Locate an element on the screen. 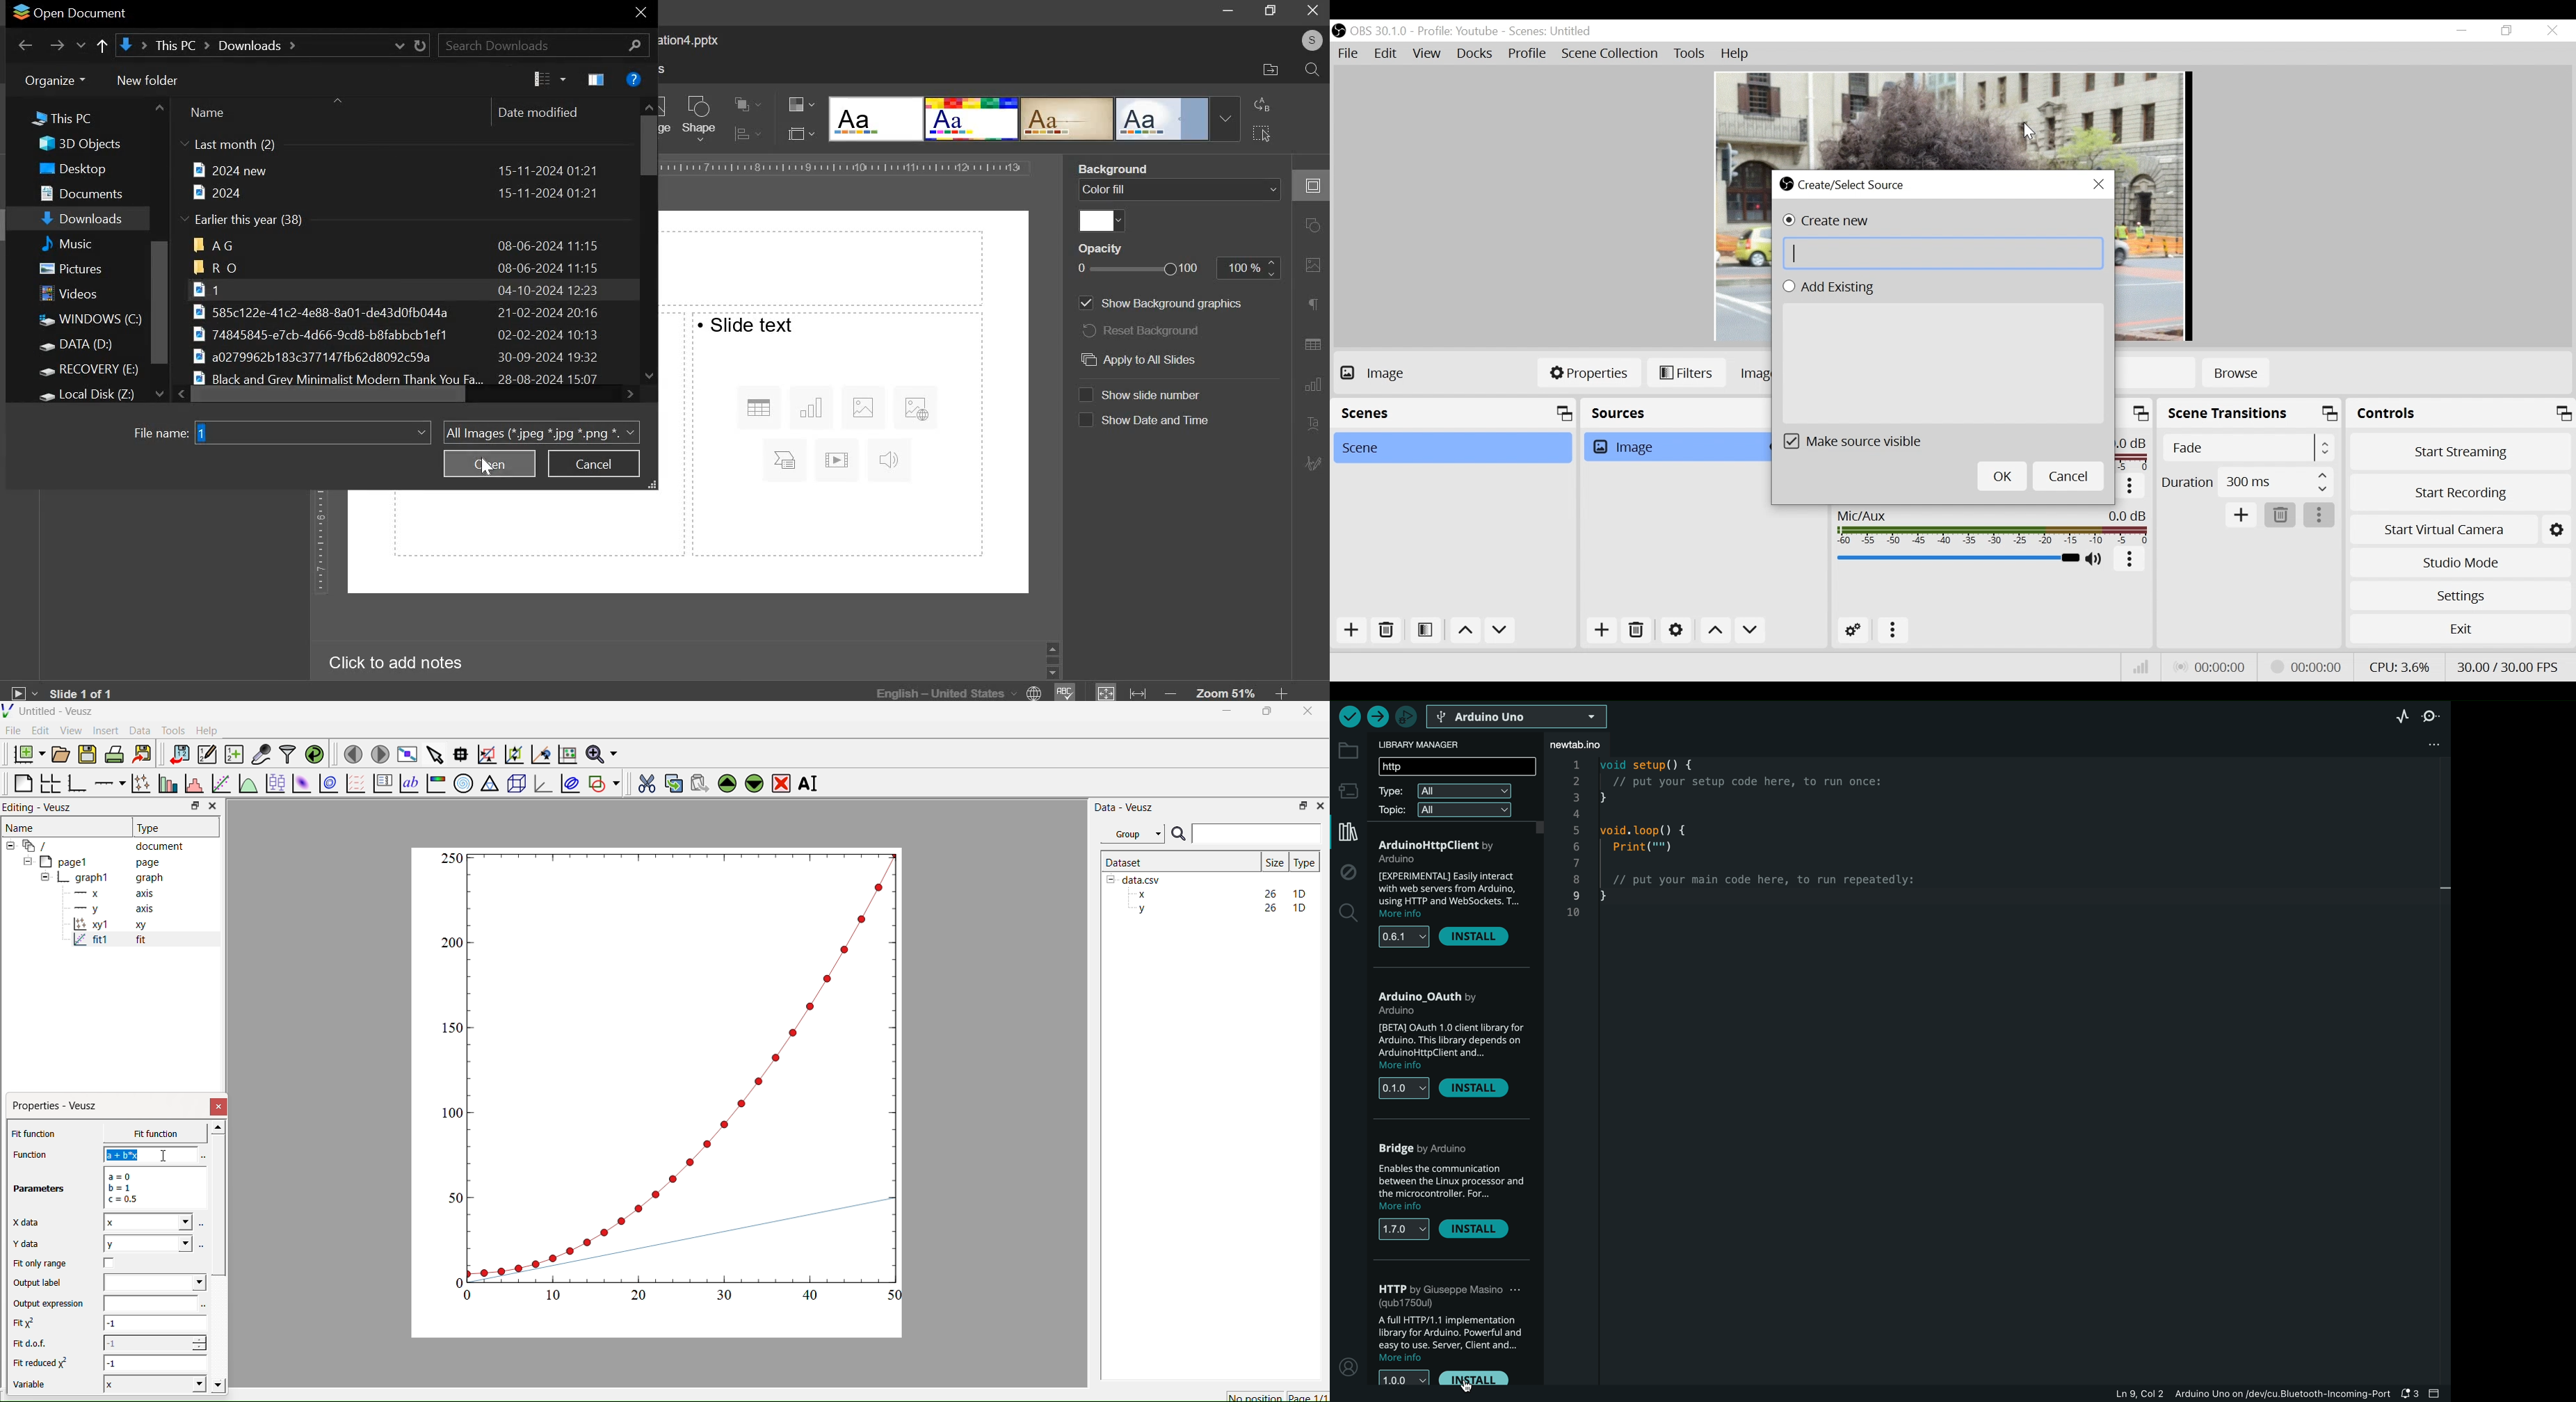 This screenshot has height=1428, width=2576. Add Source is located at coordinates (1601, 632).